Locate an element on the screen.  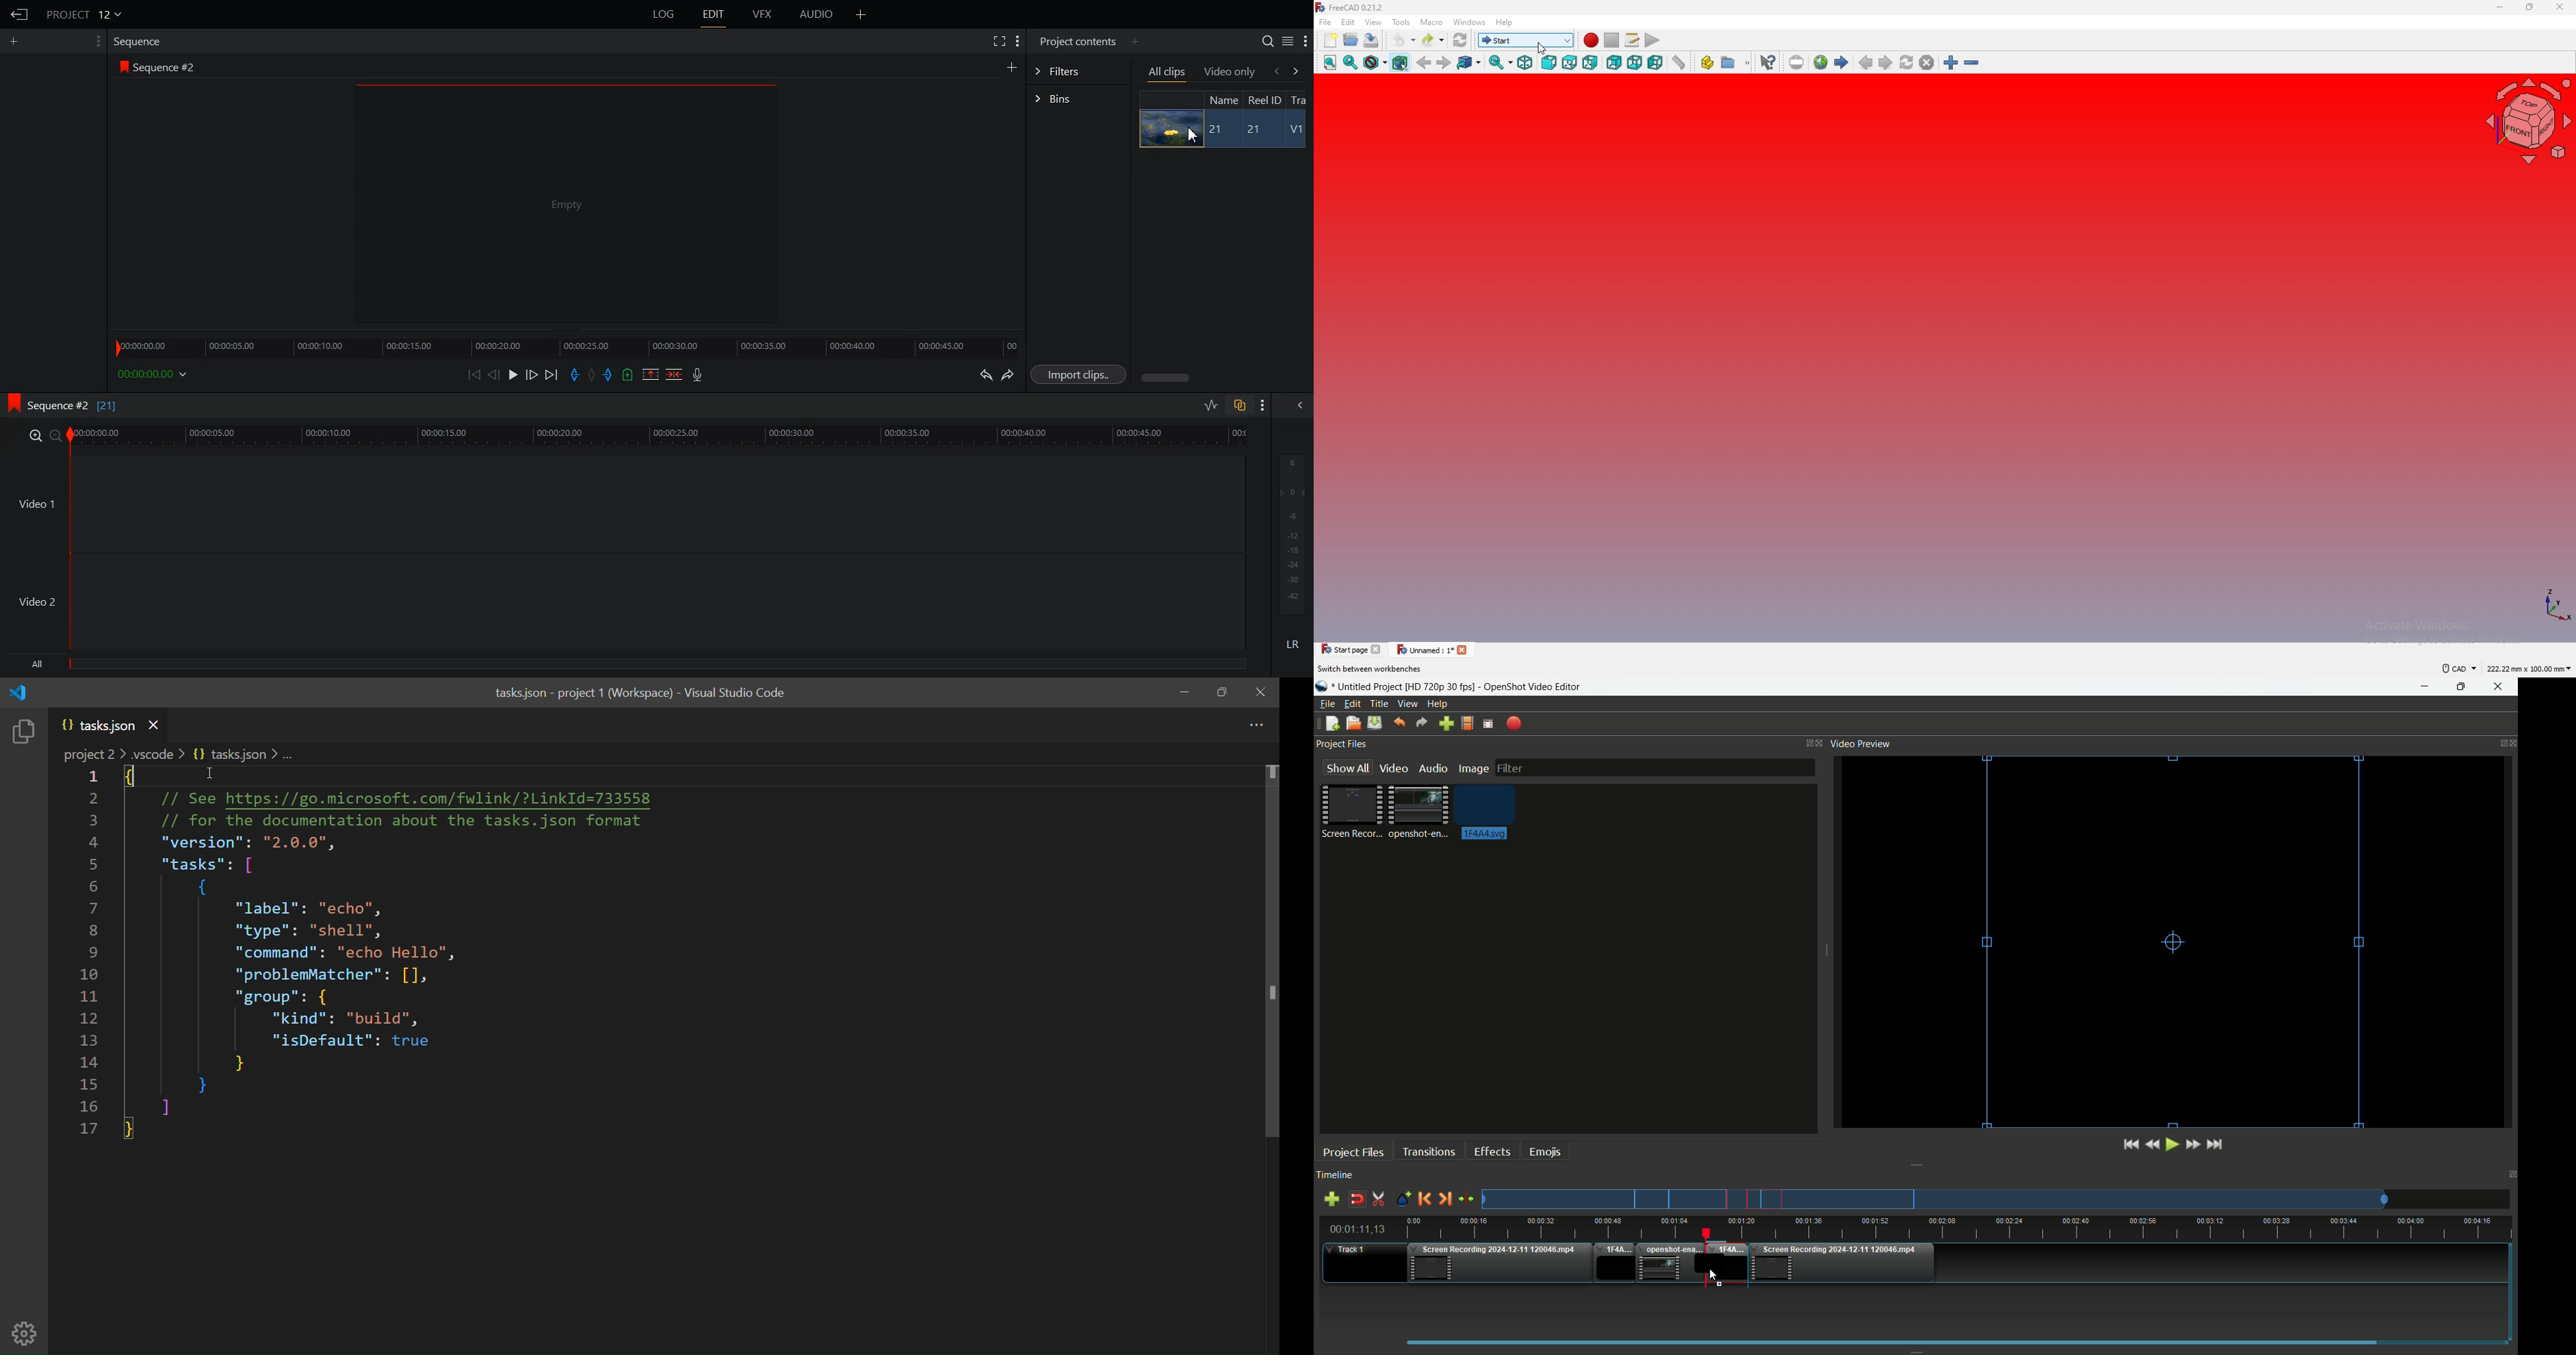
Current time is located at coordinates (1361, 1230).